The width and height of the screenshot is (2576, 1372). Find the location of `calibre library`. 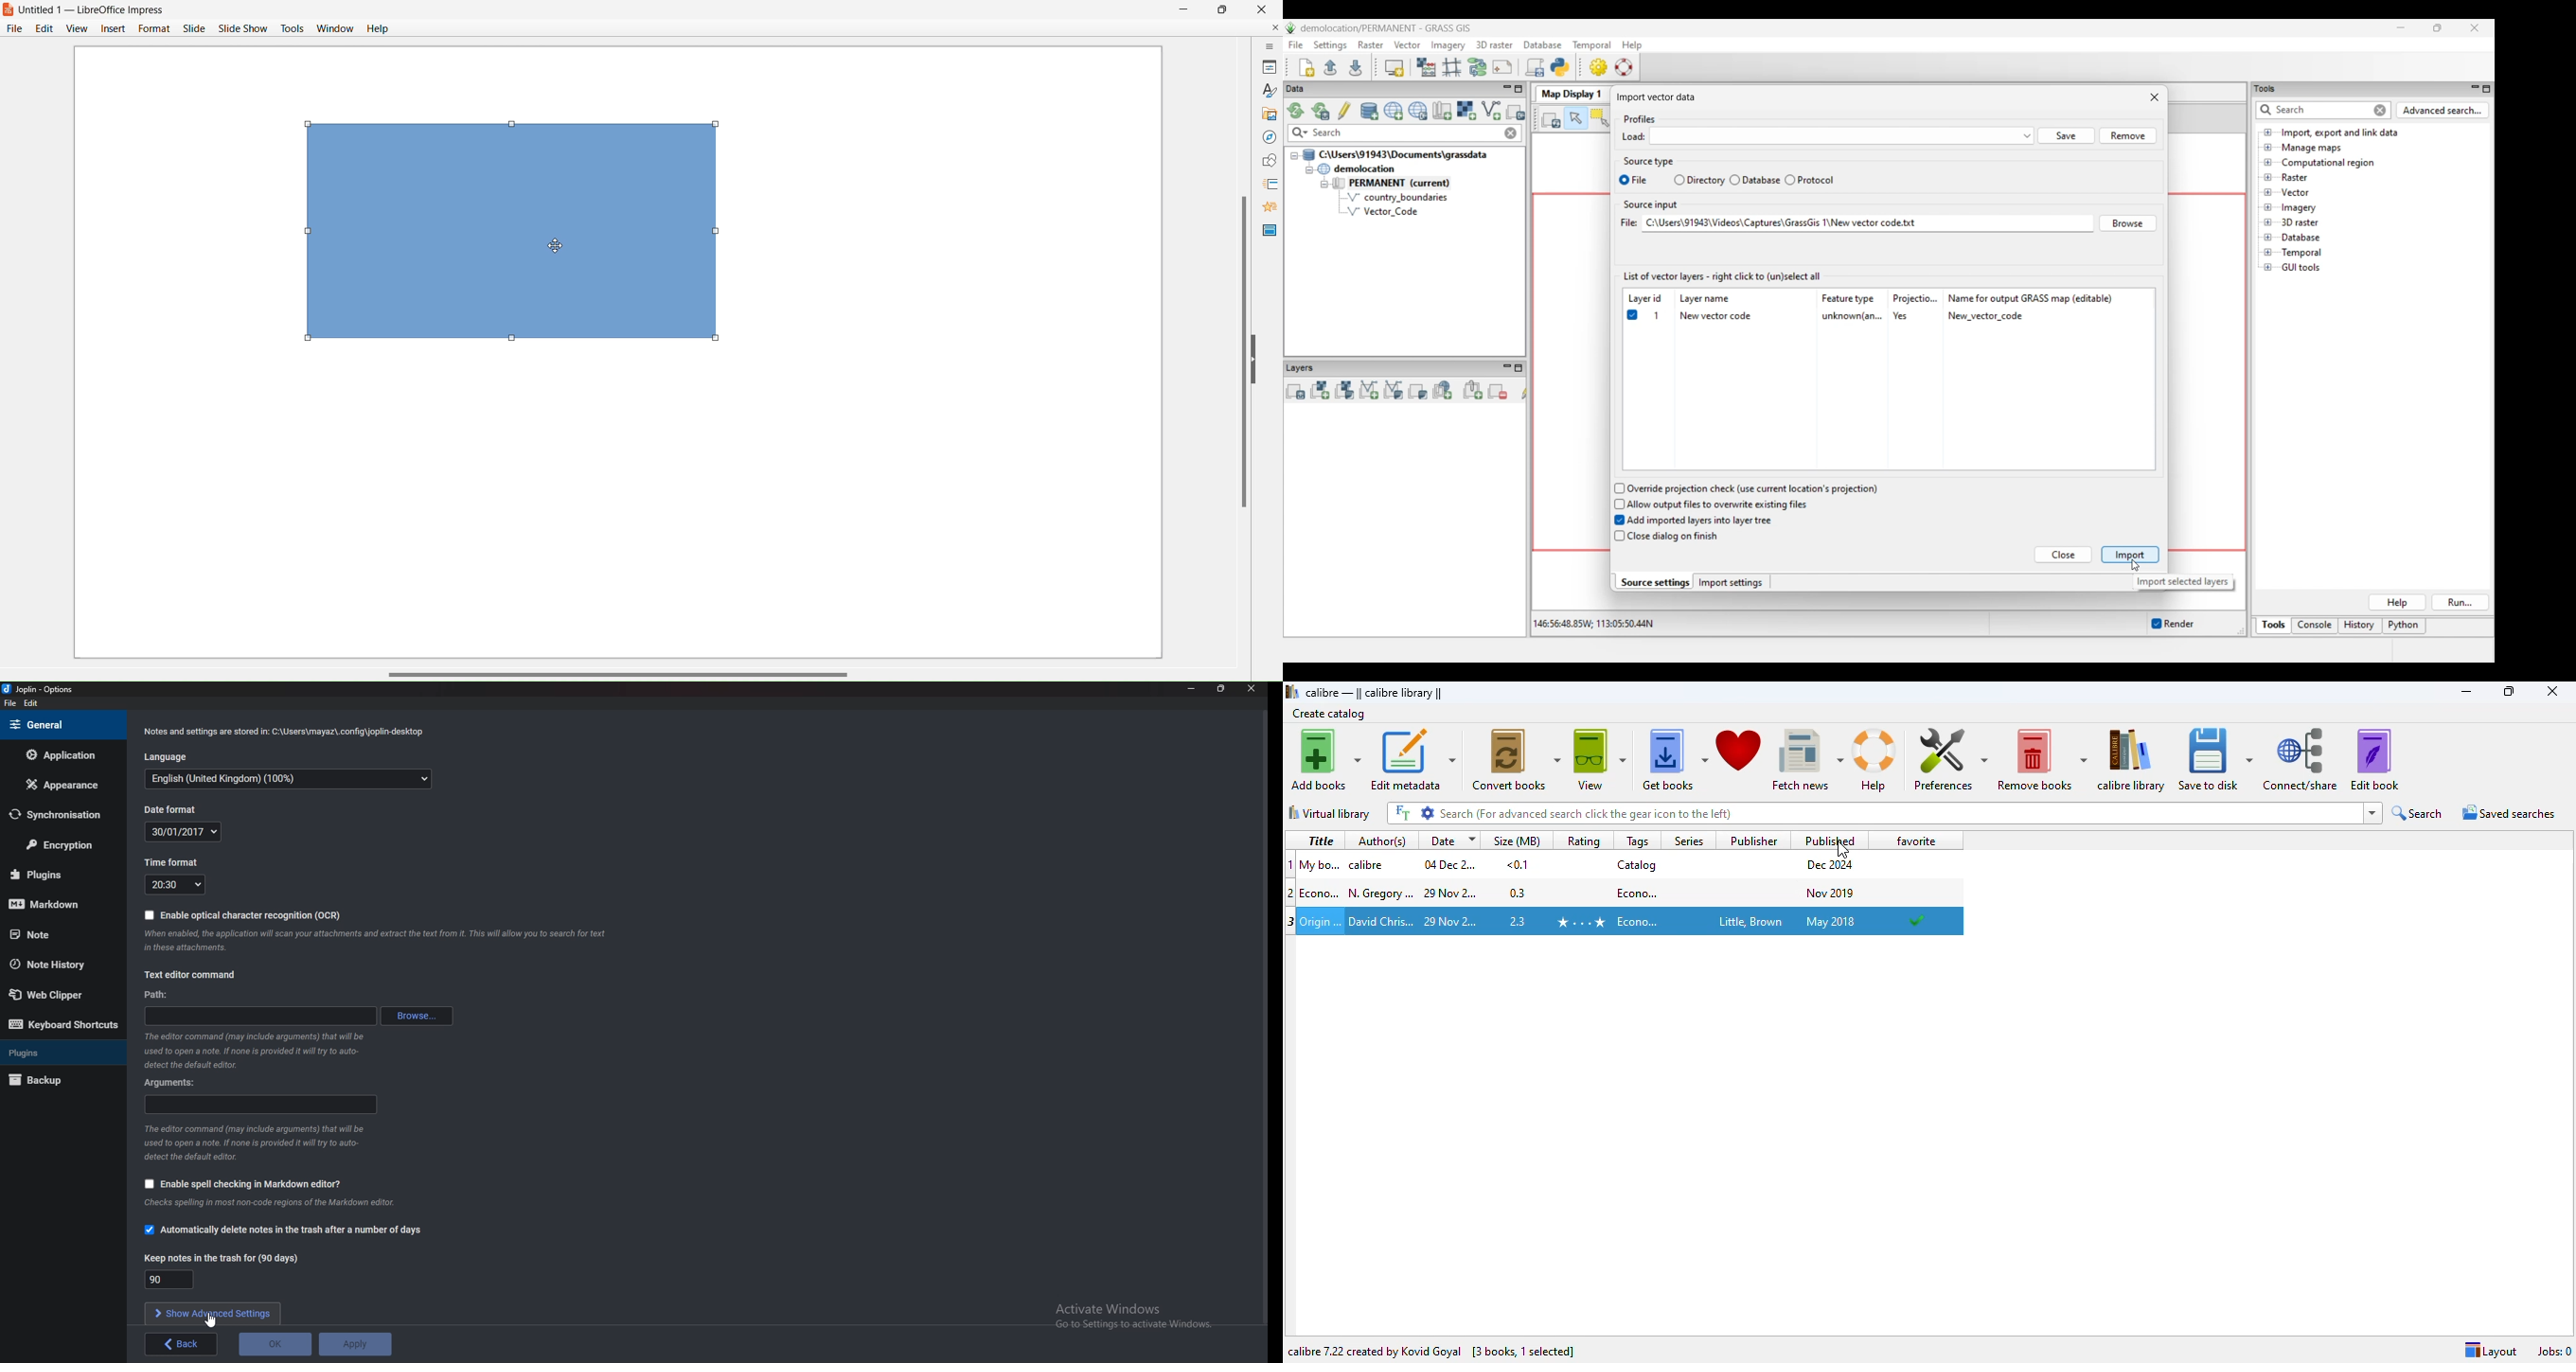

calibre library is located at coordinates (2131, 759).